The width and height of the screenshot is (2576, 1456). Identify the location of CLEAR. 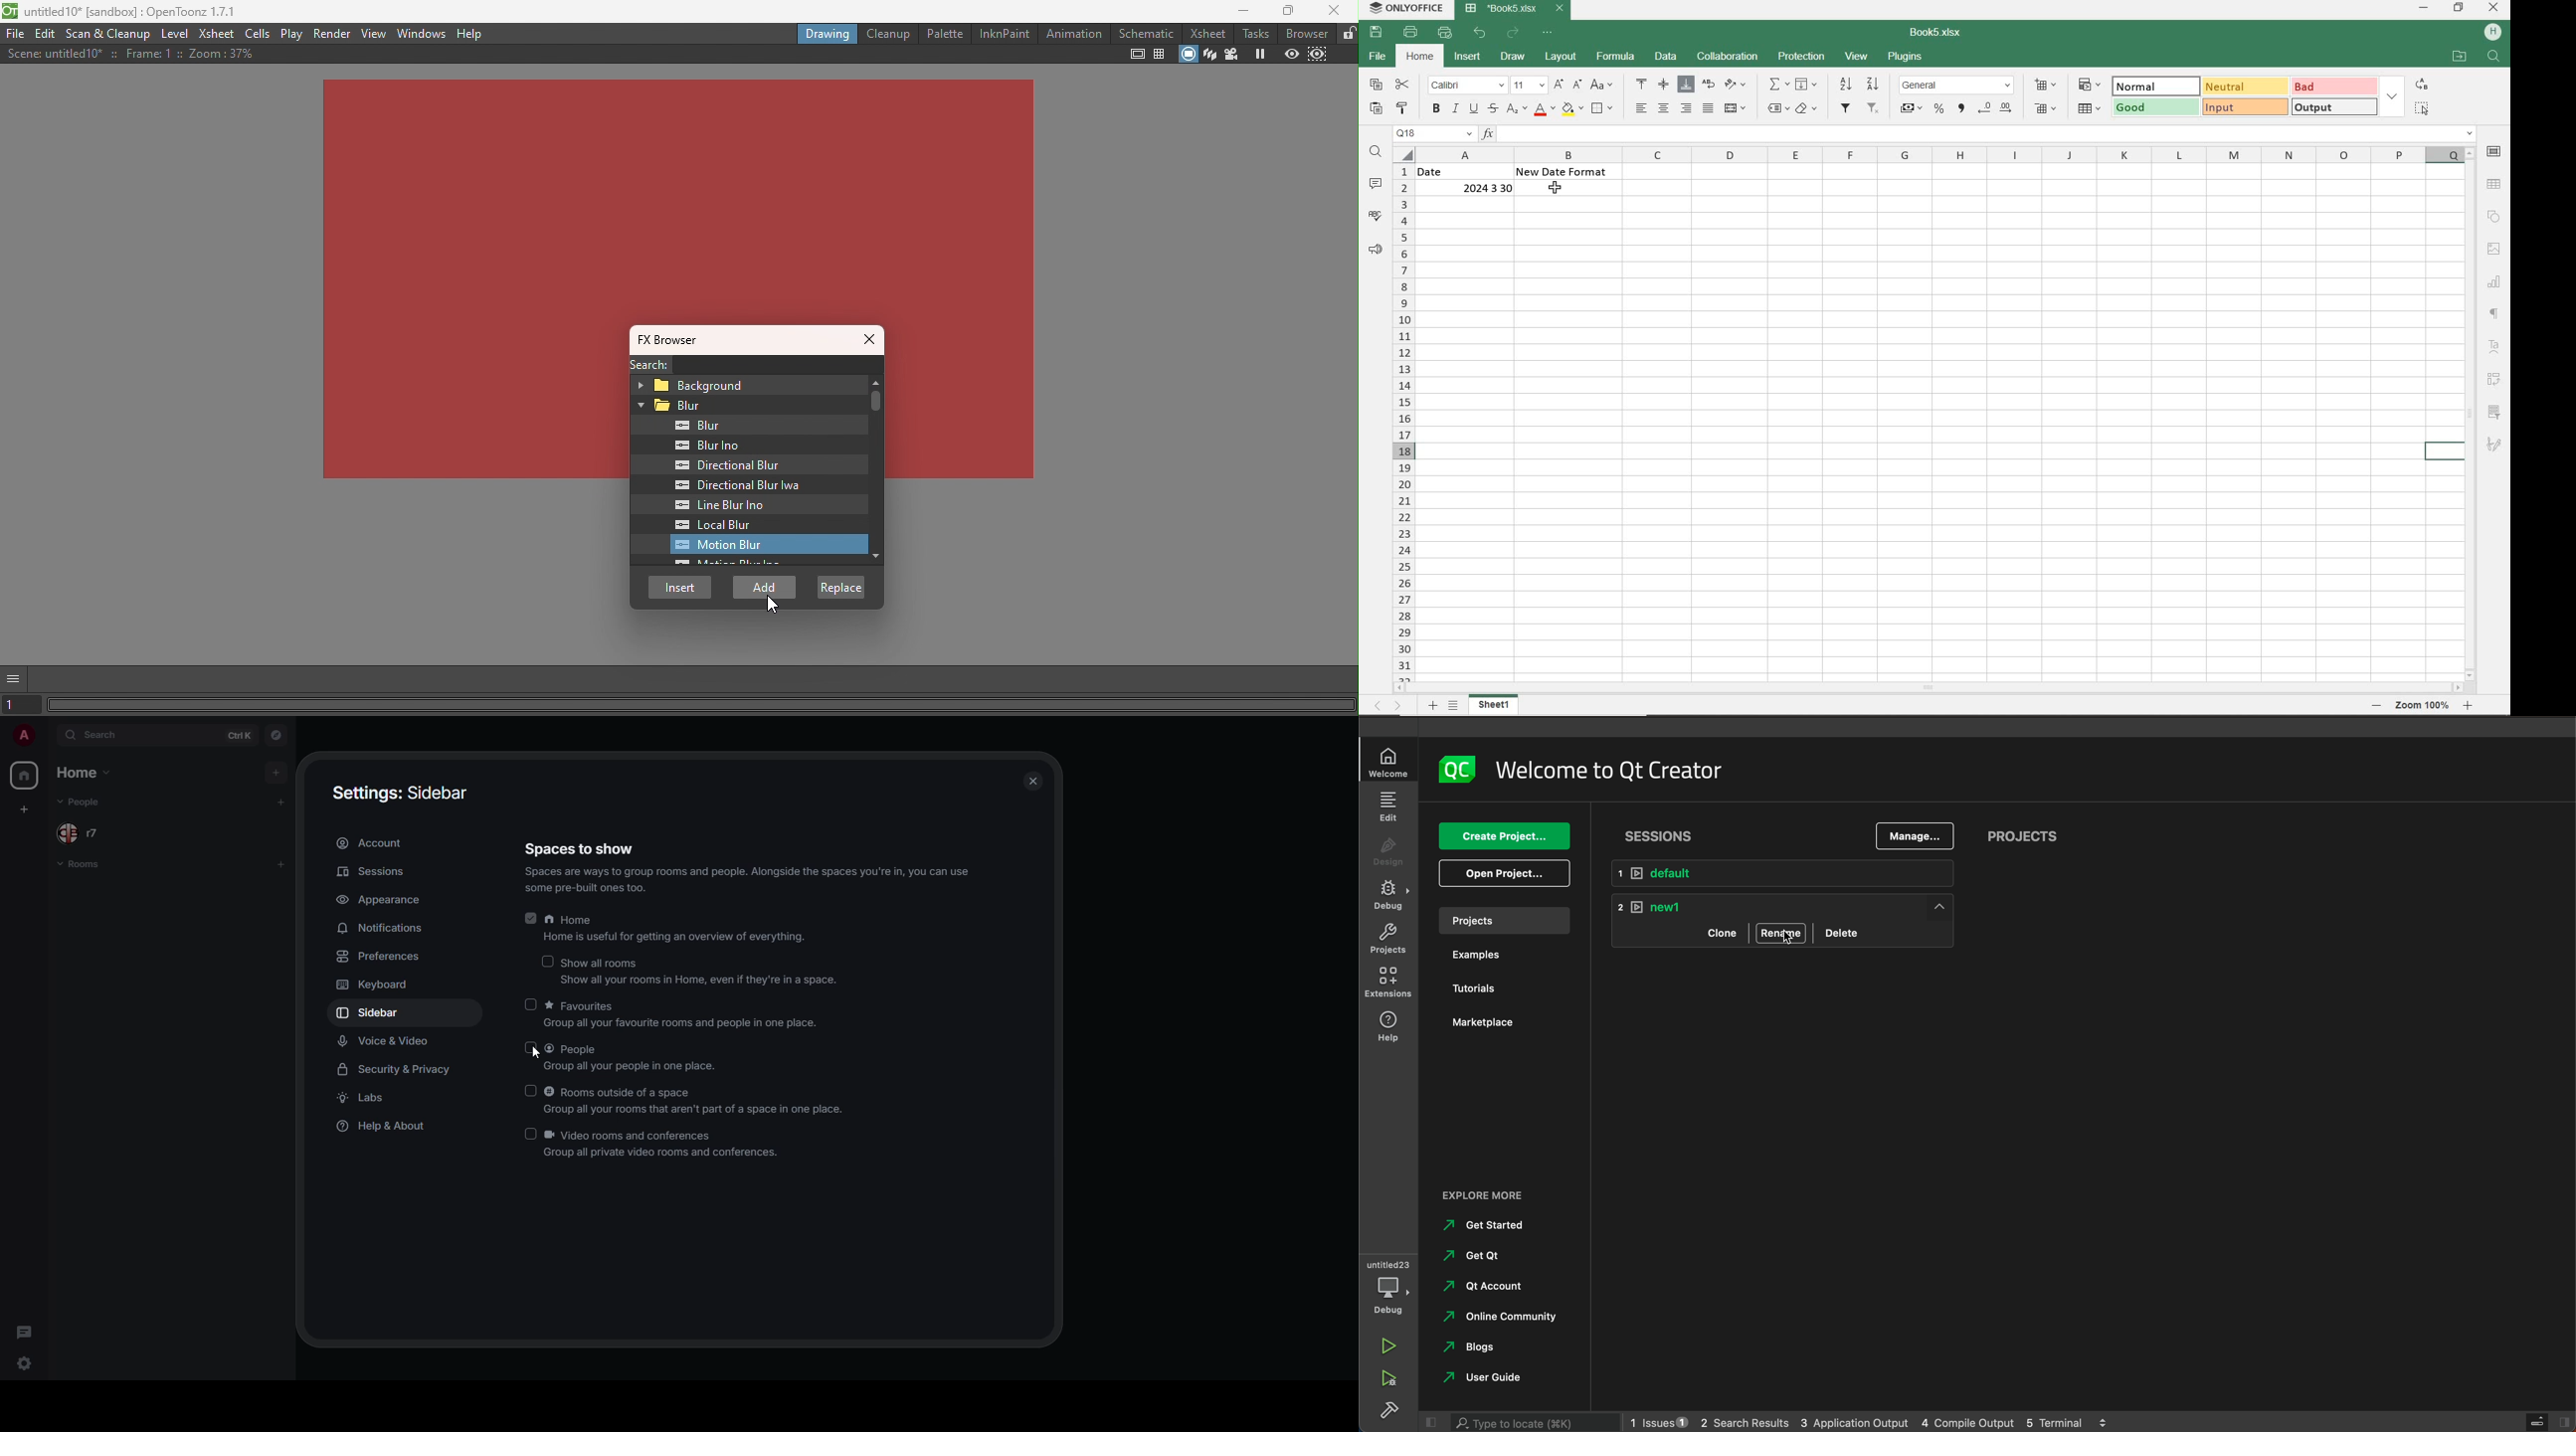
(1807, 108).